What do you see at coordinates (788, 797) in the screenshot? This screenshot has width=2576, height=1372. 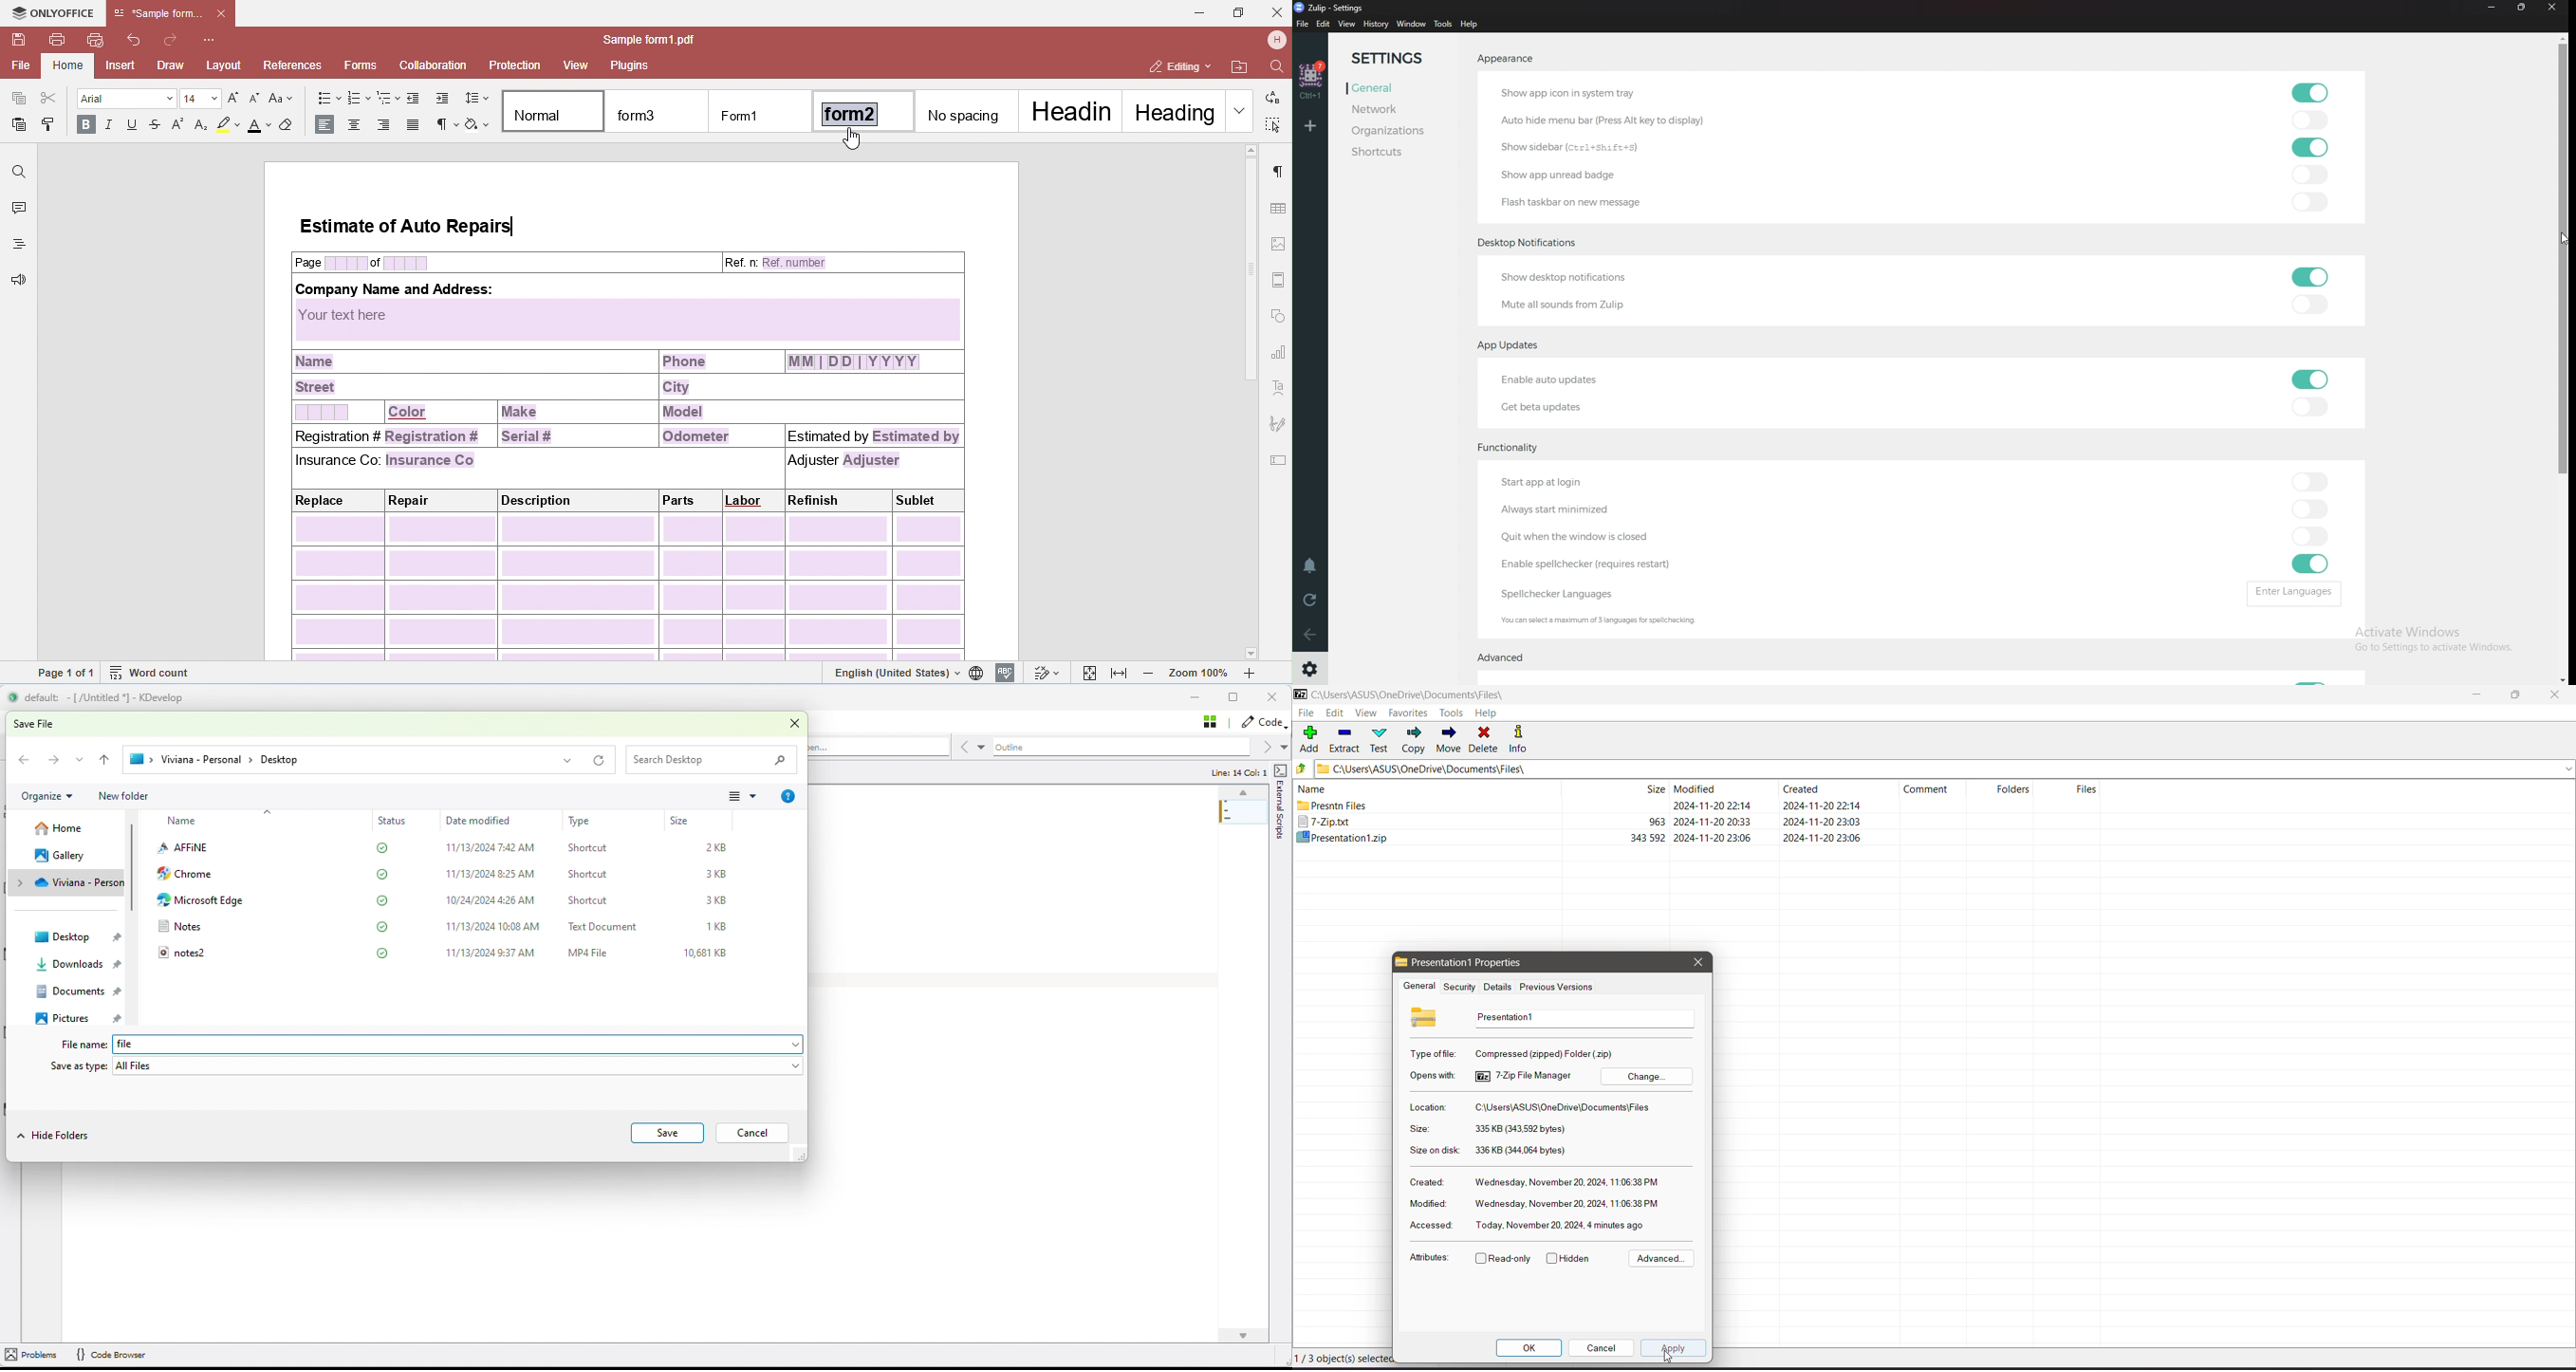 I see `Info` at bounding box center [788, 797].